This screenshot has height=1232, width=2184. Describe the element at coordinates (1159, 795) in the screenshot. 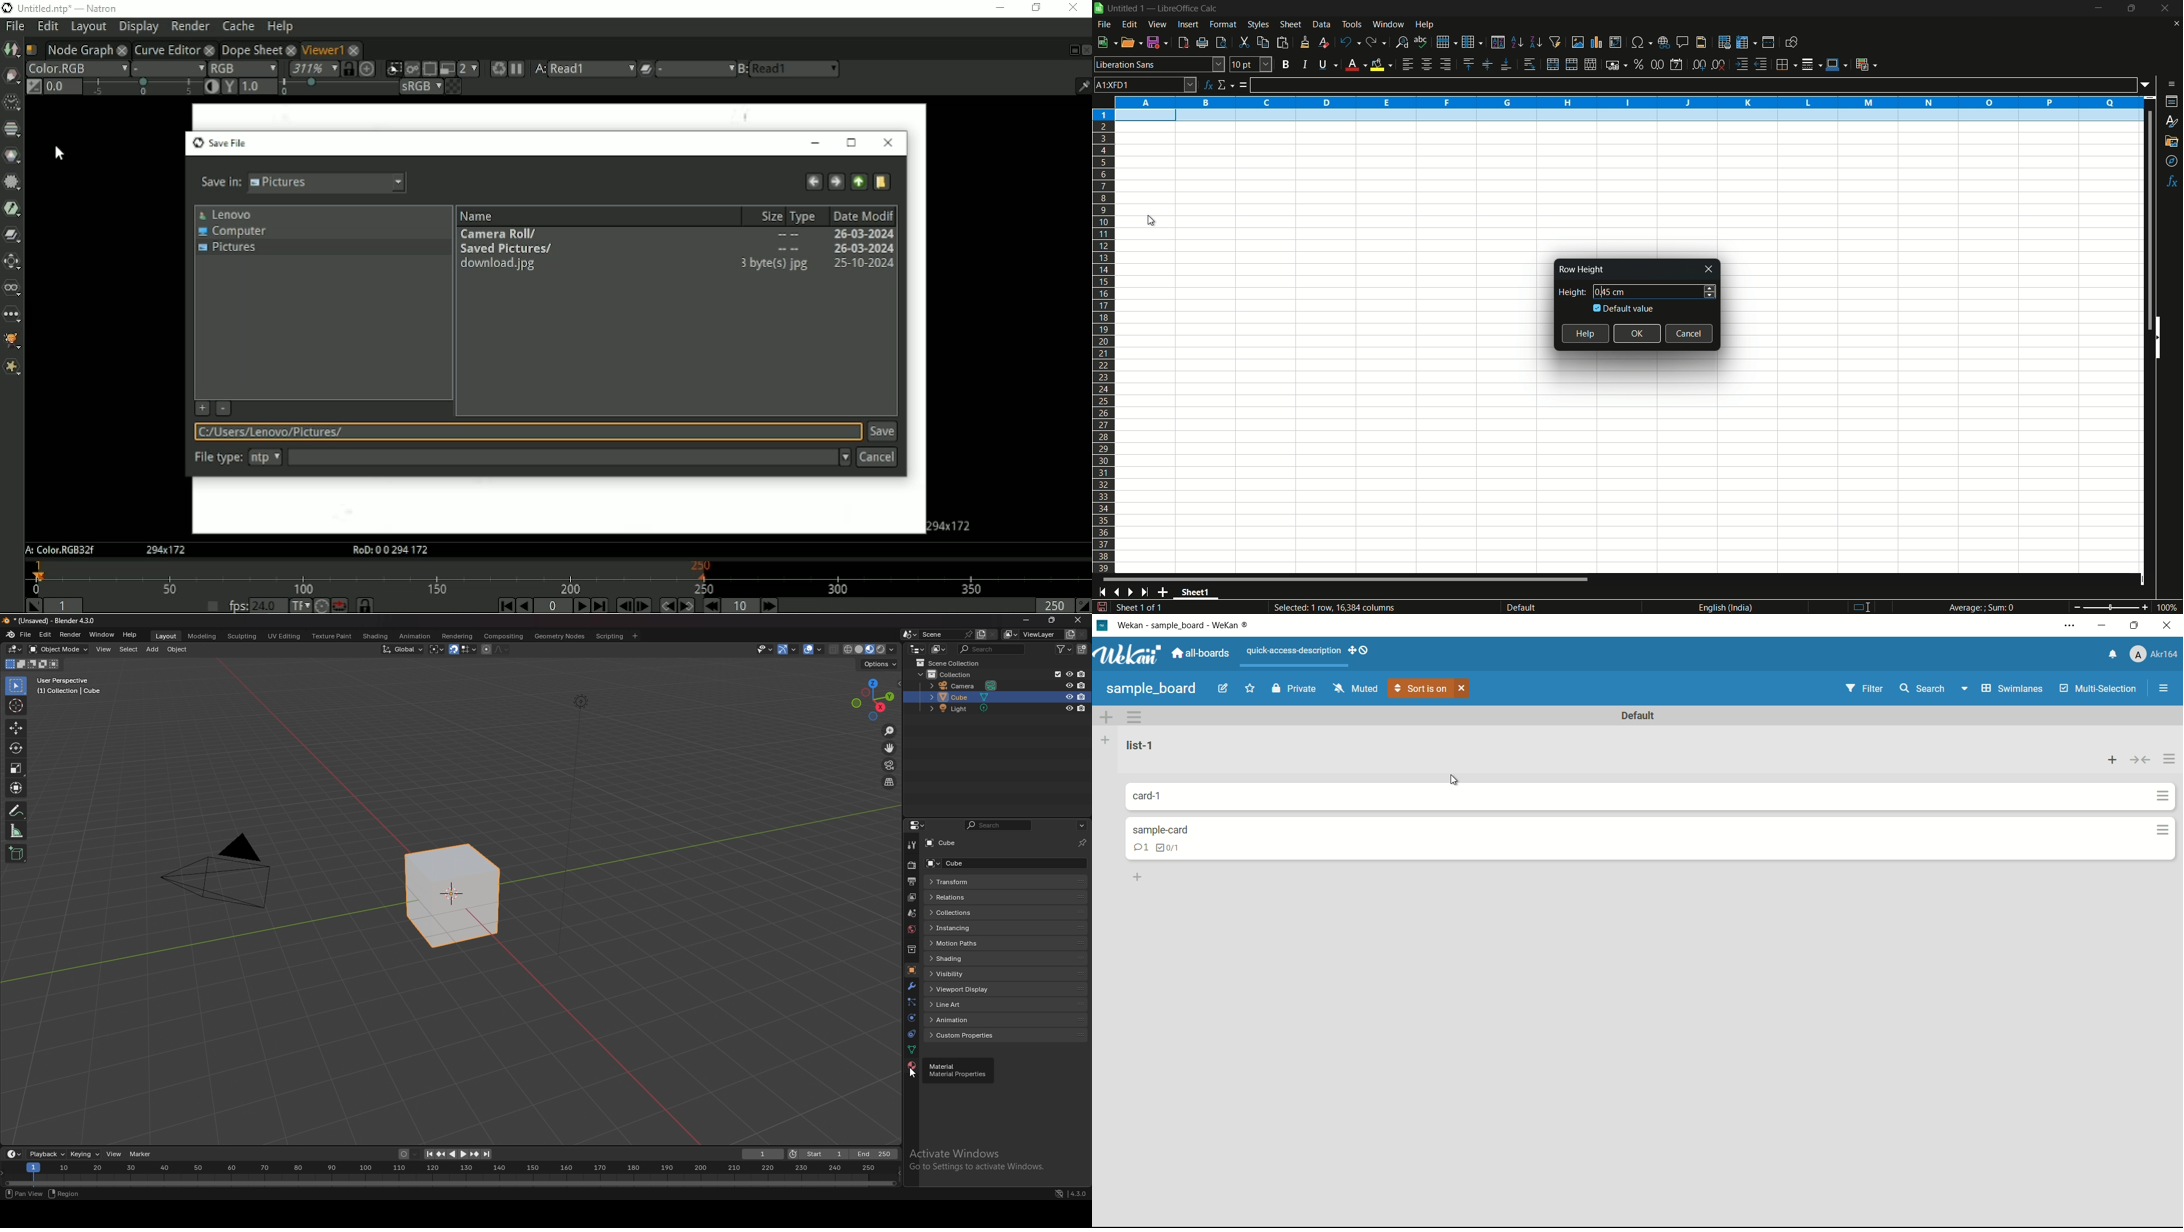

I see `card name` at that location.